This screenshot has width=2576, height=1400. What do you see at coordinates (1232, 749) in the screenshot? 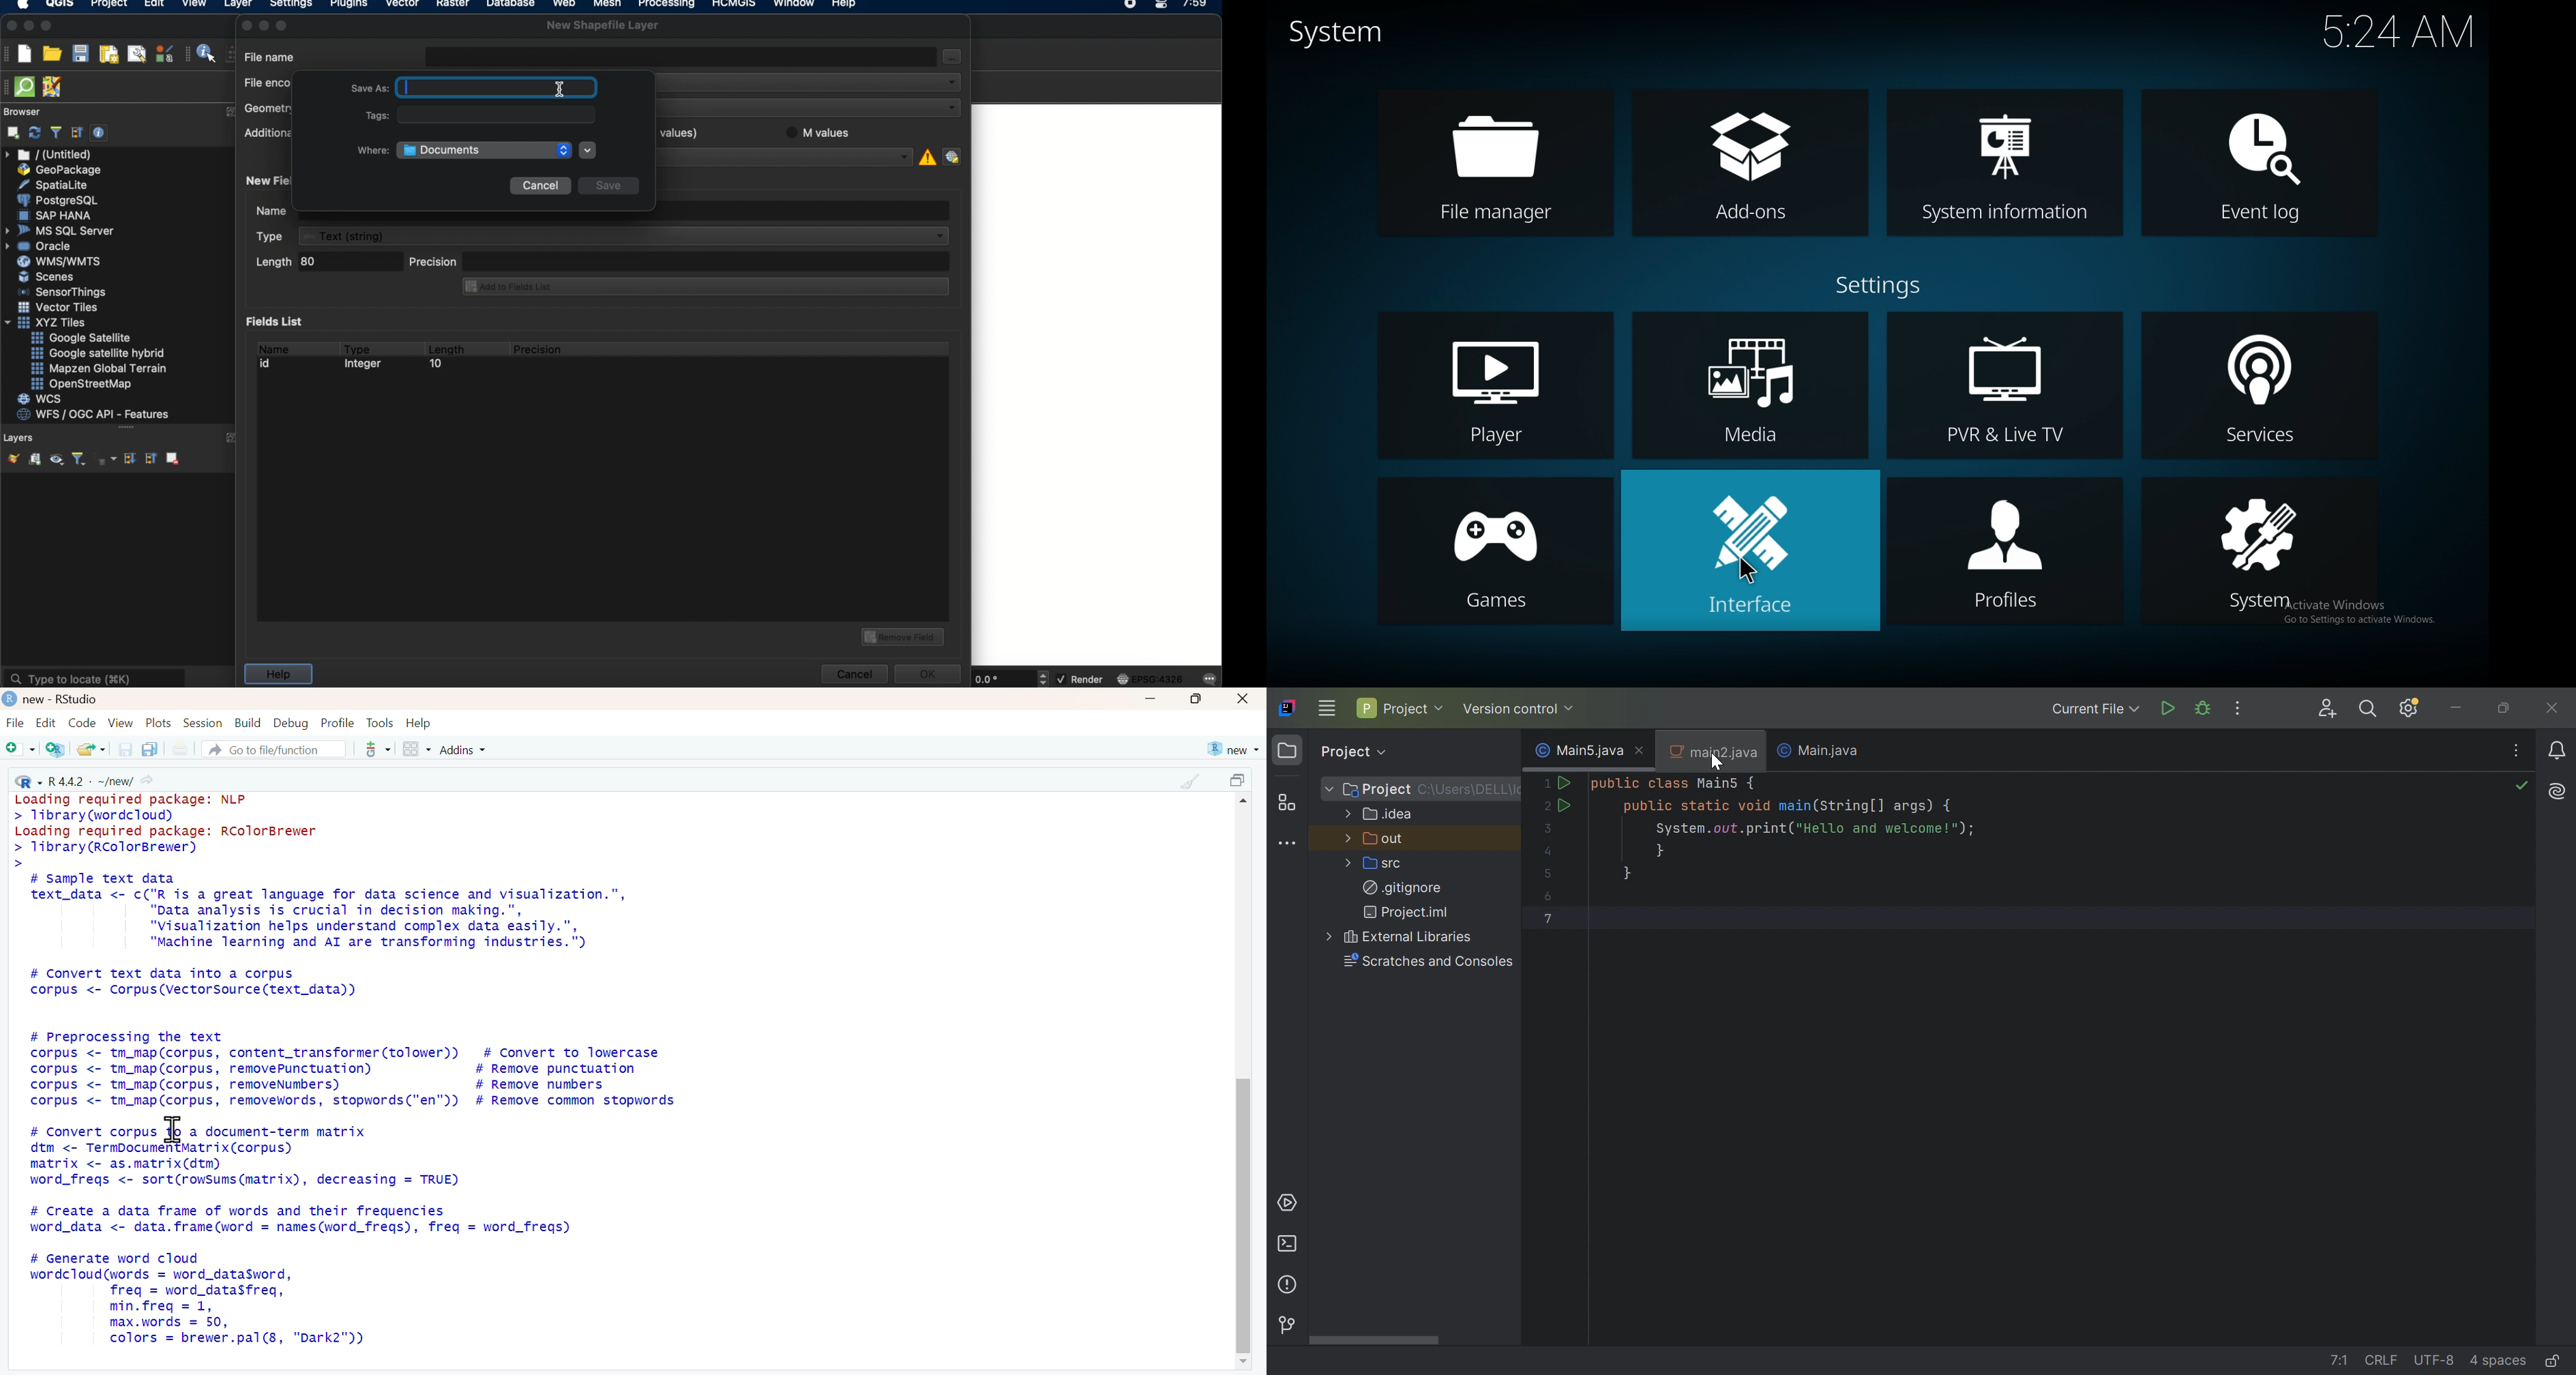
I see `new` at bounding box center [1232, 749].